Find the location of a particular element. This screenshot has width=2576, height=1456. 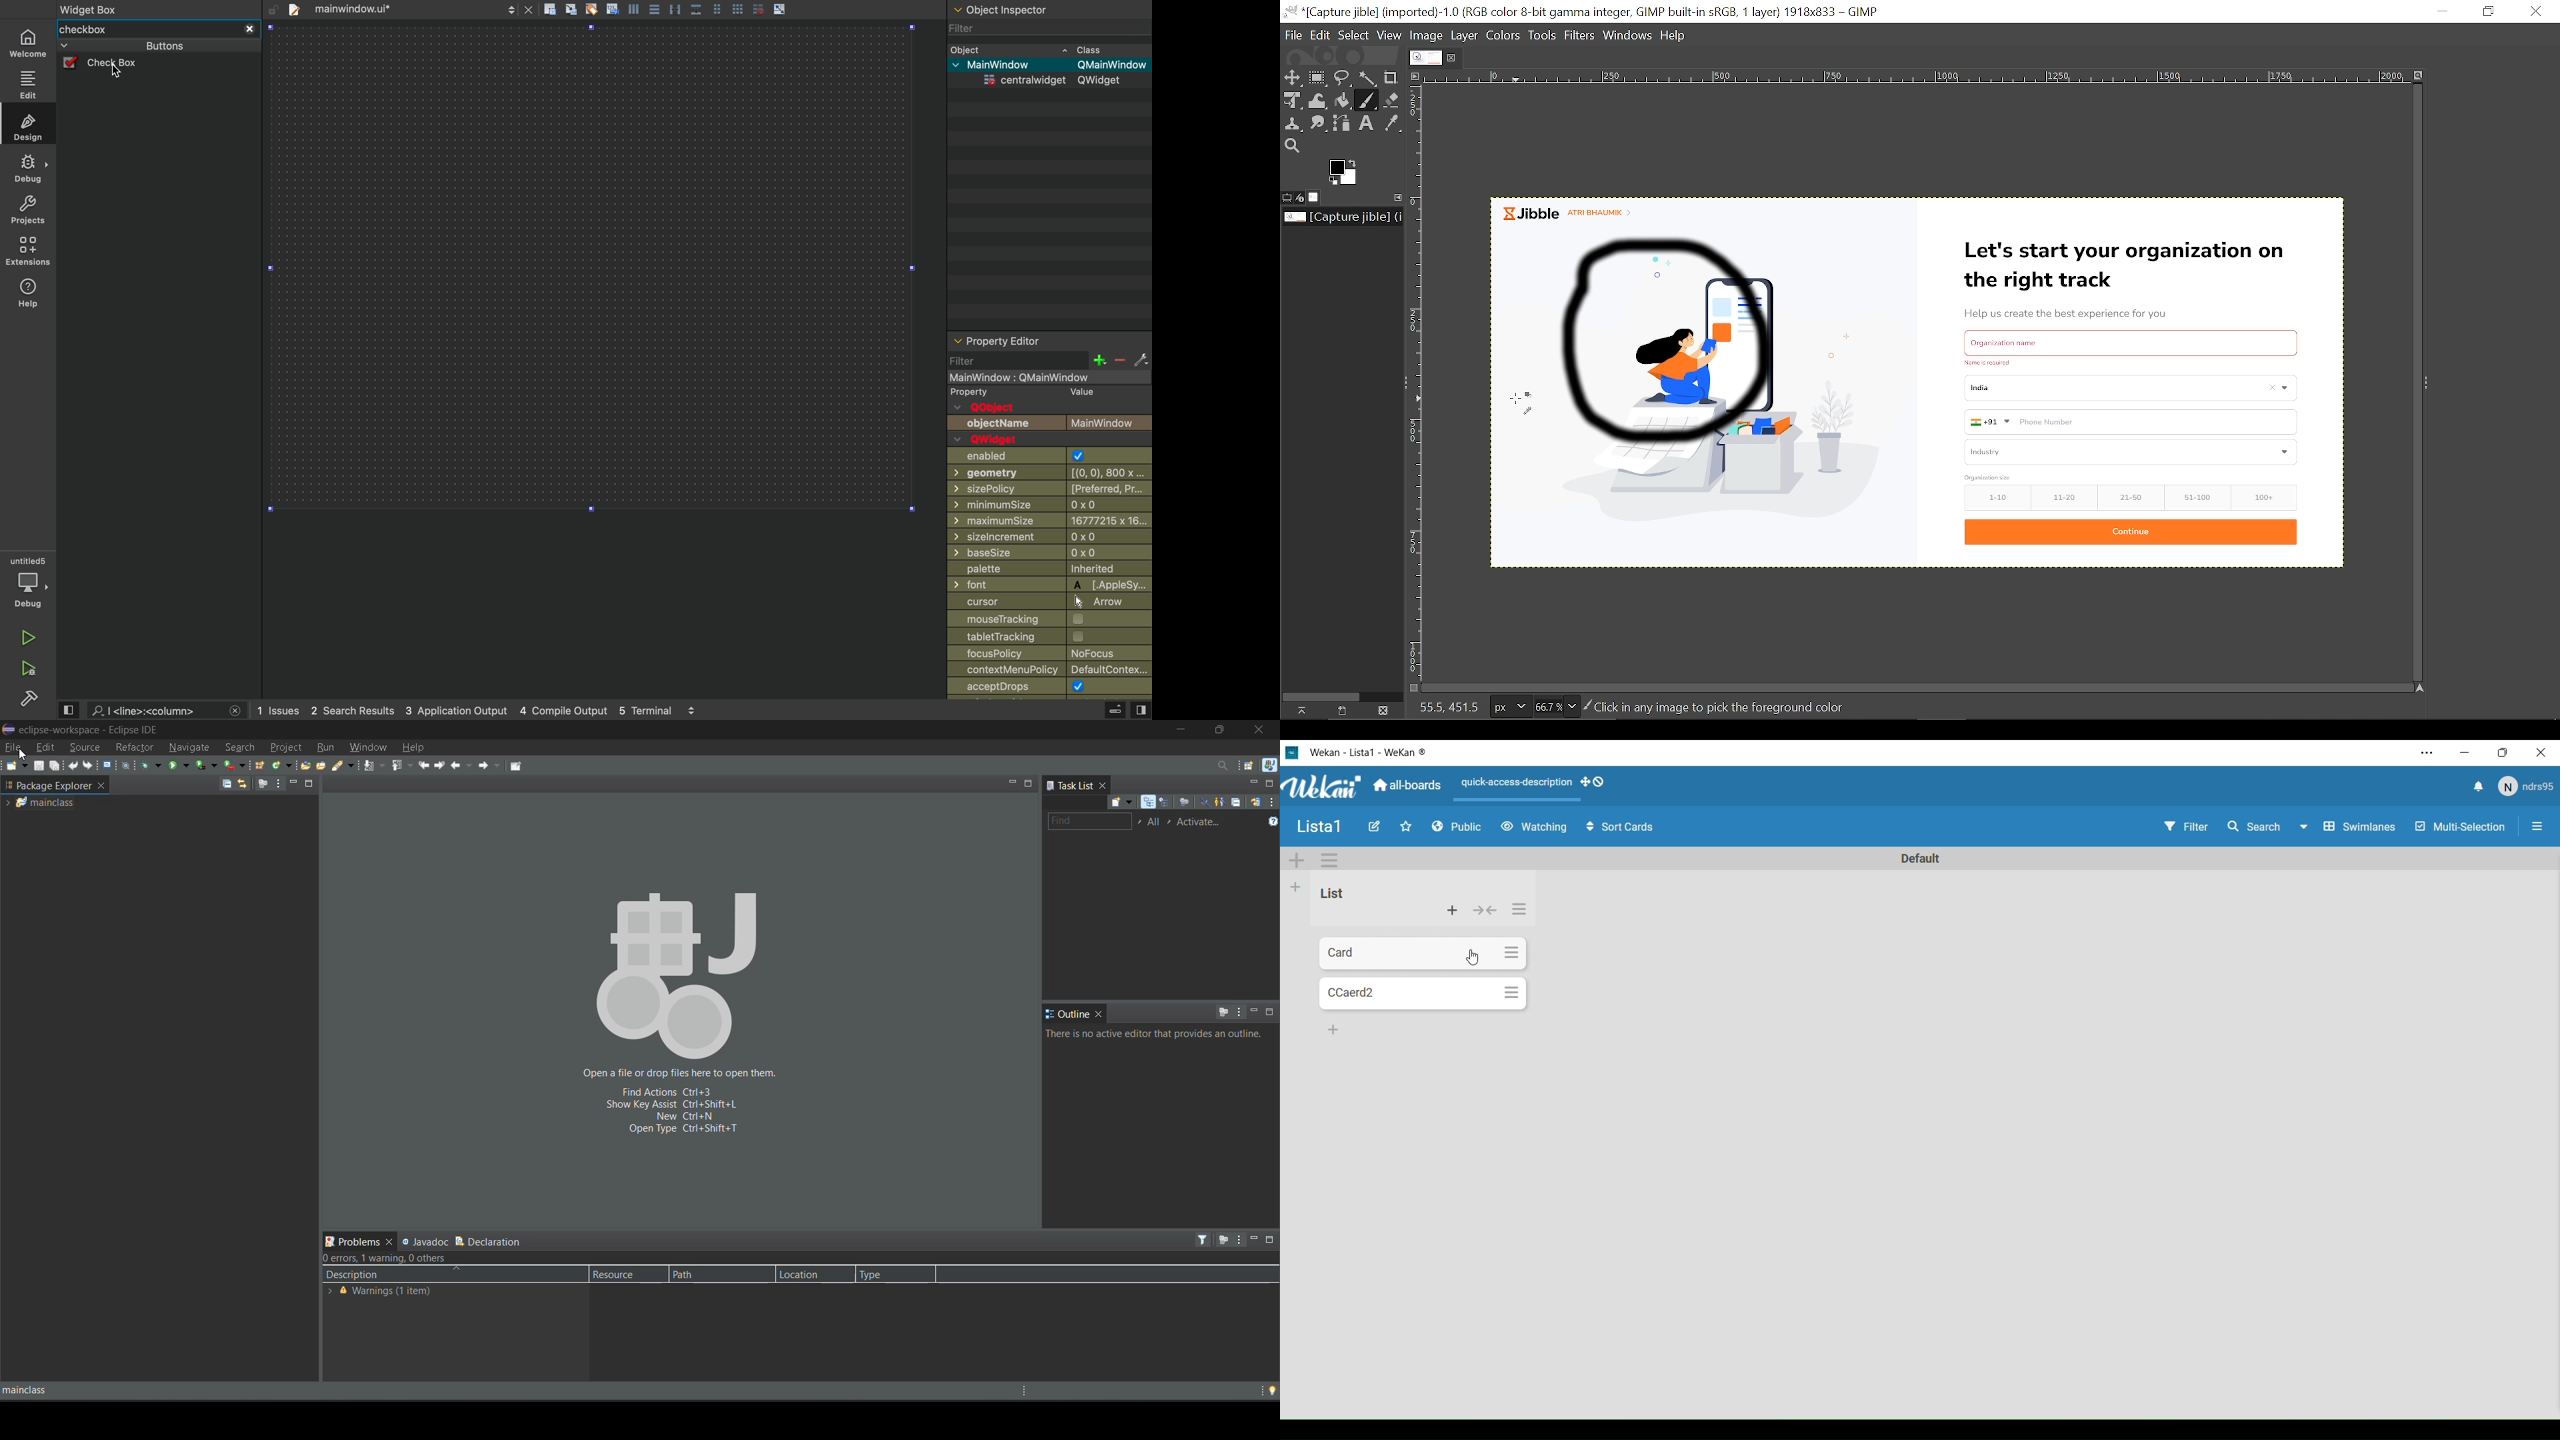

settings is located at coordinates (1141, 361).